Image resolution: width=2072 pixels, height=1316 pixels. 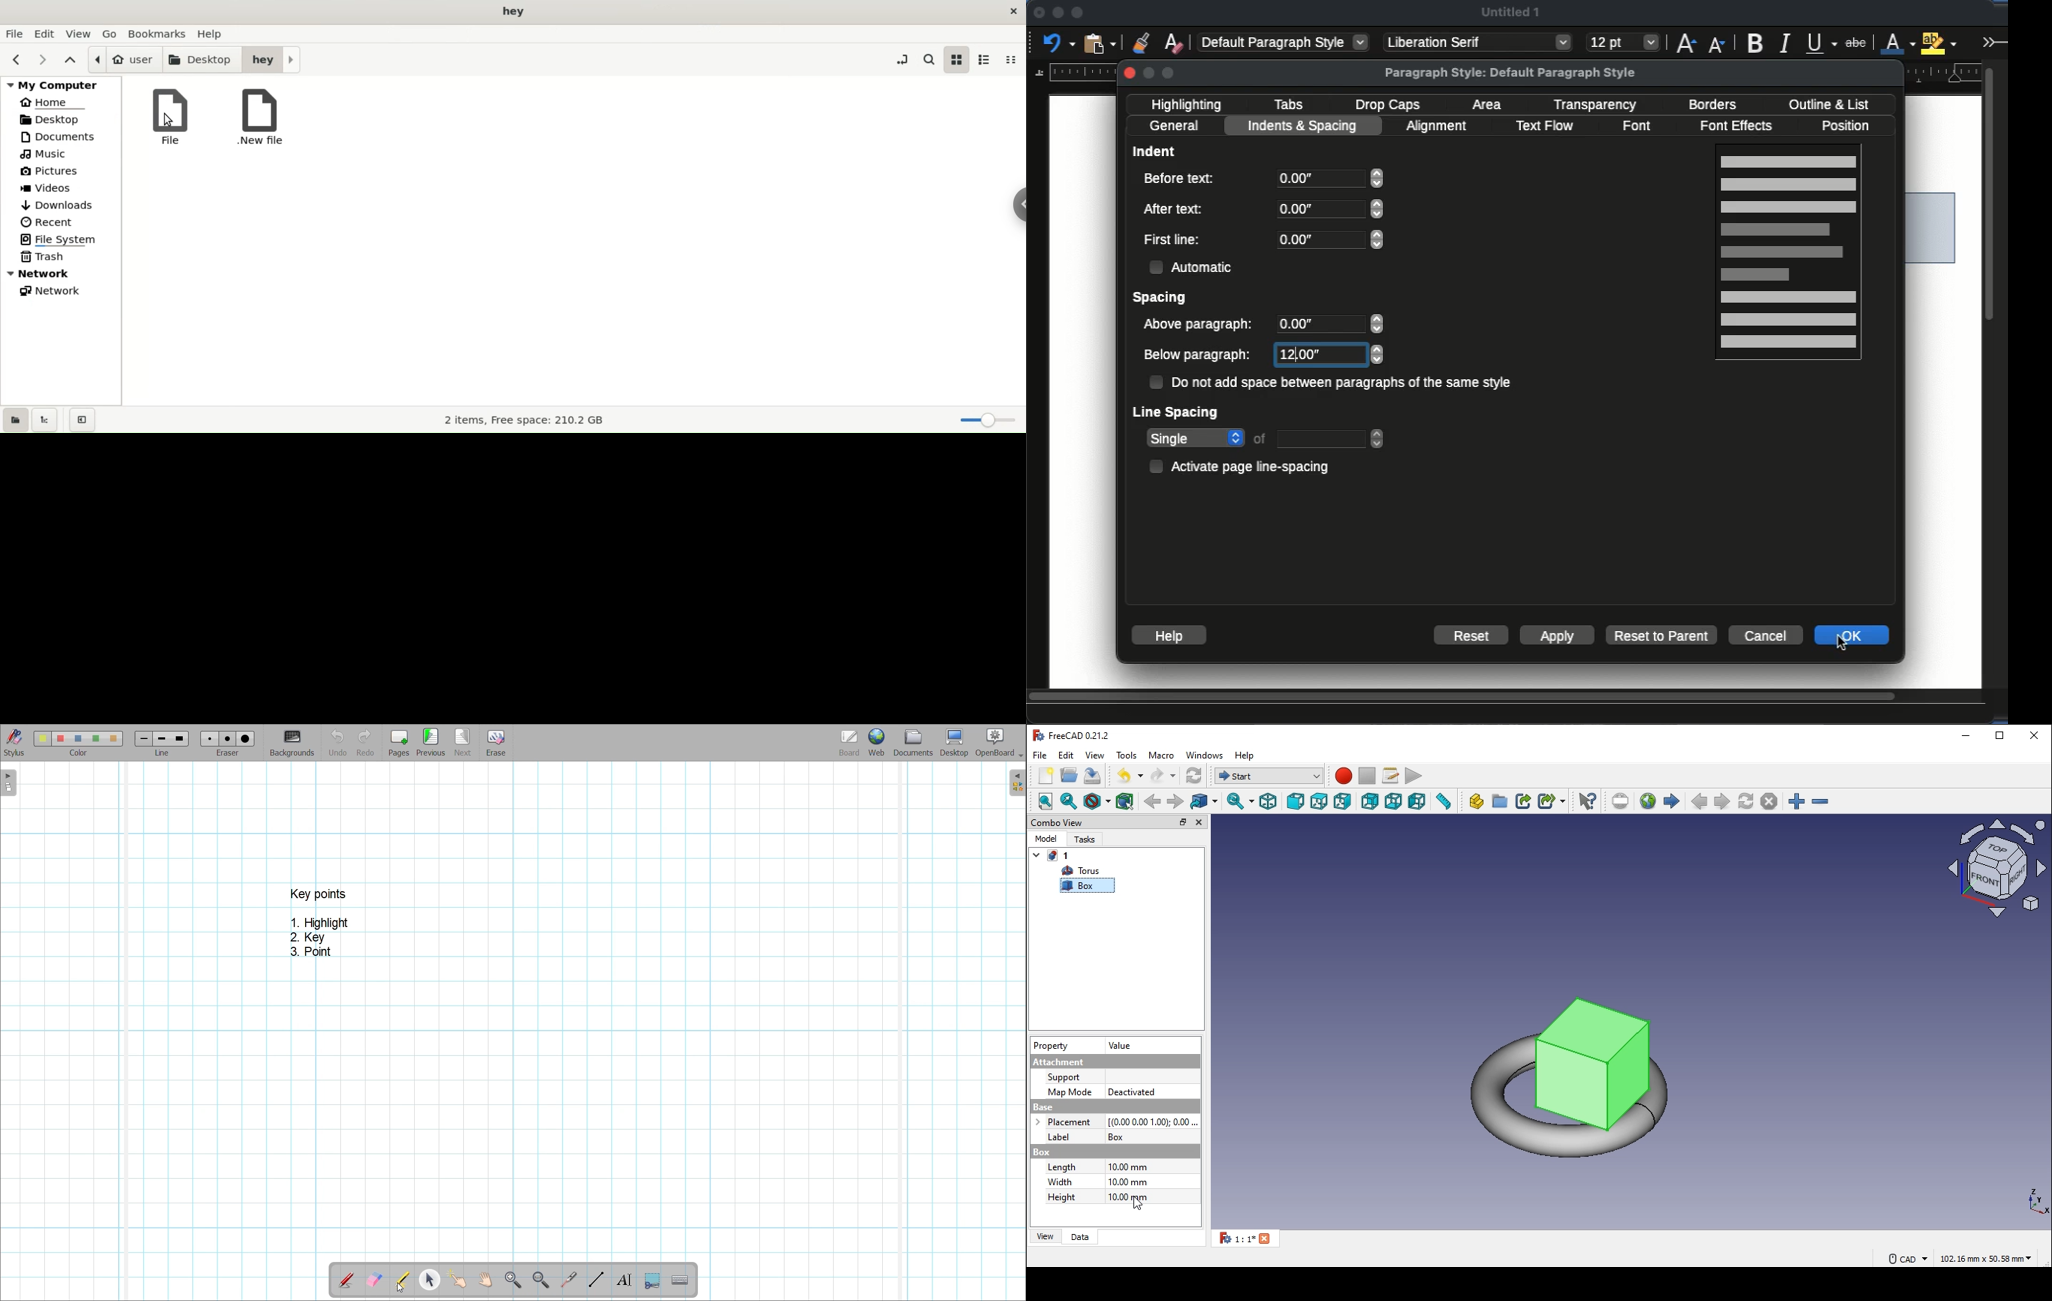 What do you see at coordinates (1077, 13) in the screenshot?
I see `maximize ` at bounding box center [1077, 13].